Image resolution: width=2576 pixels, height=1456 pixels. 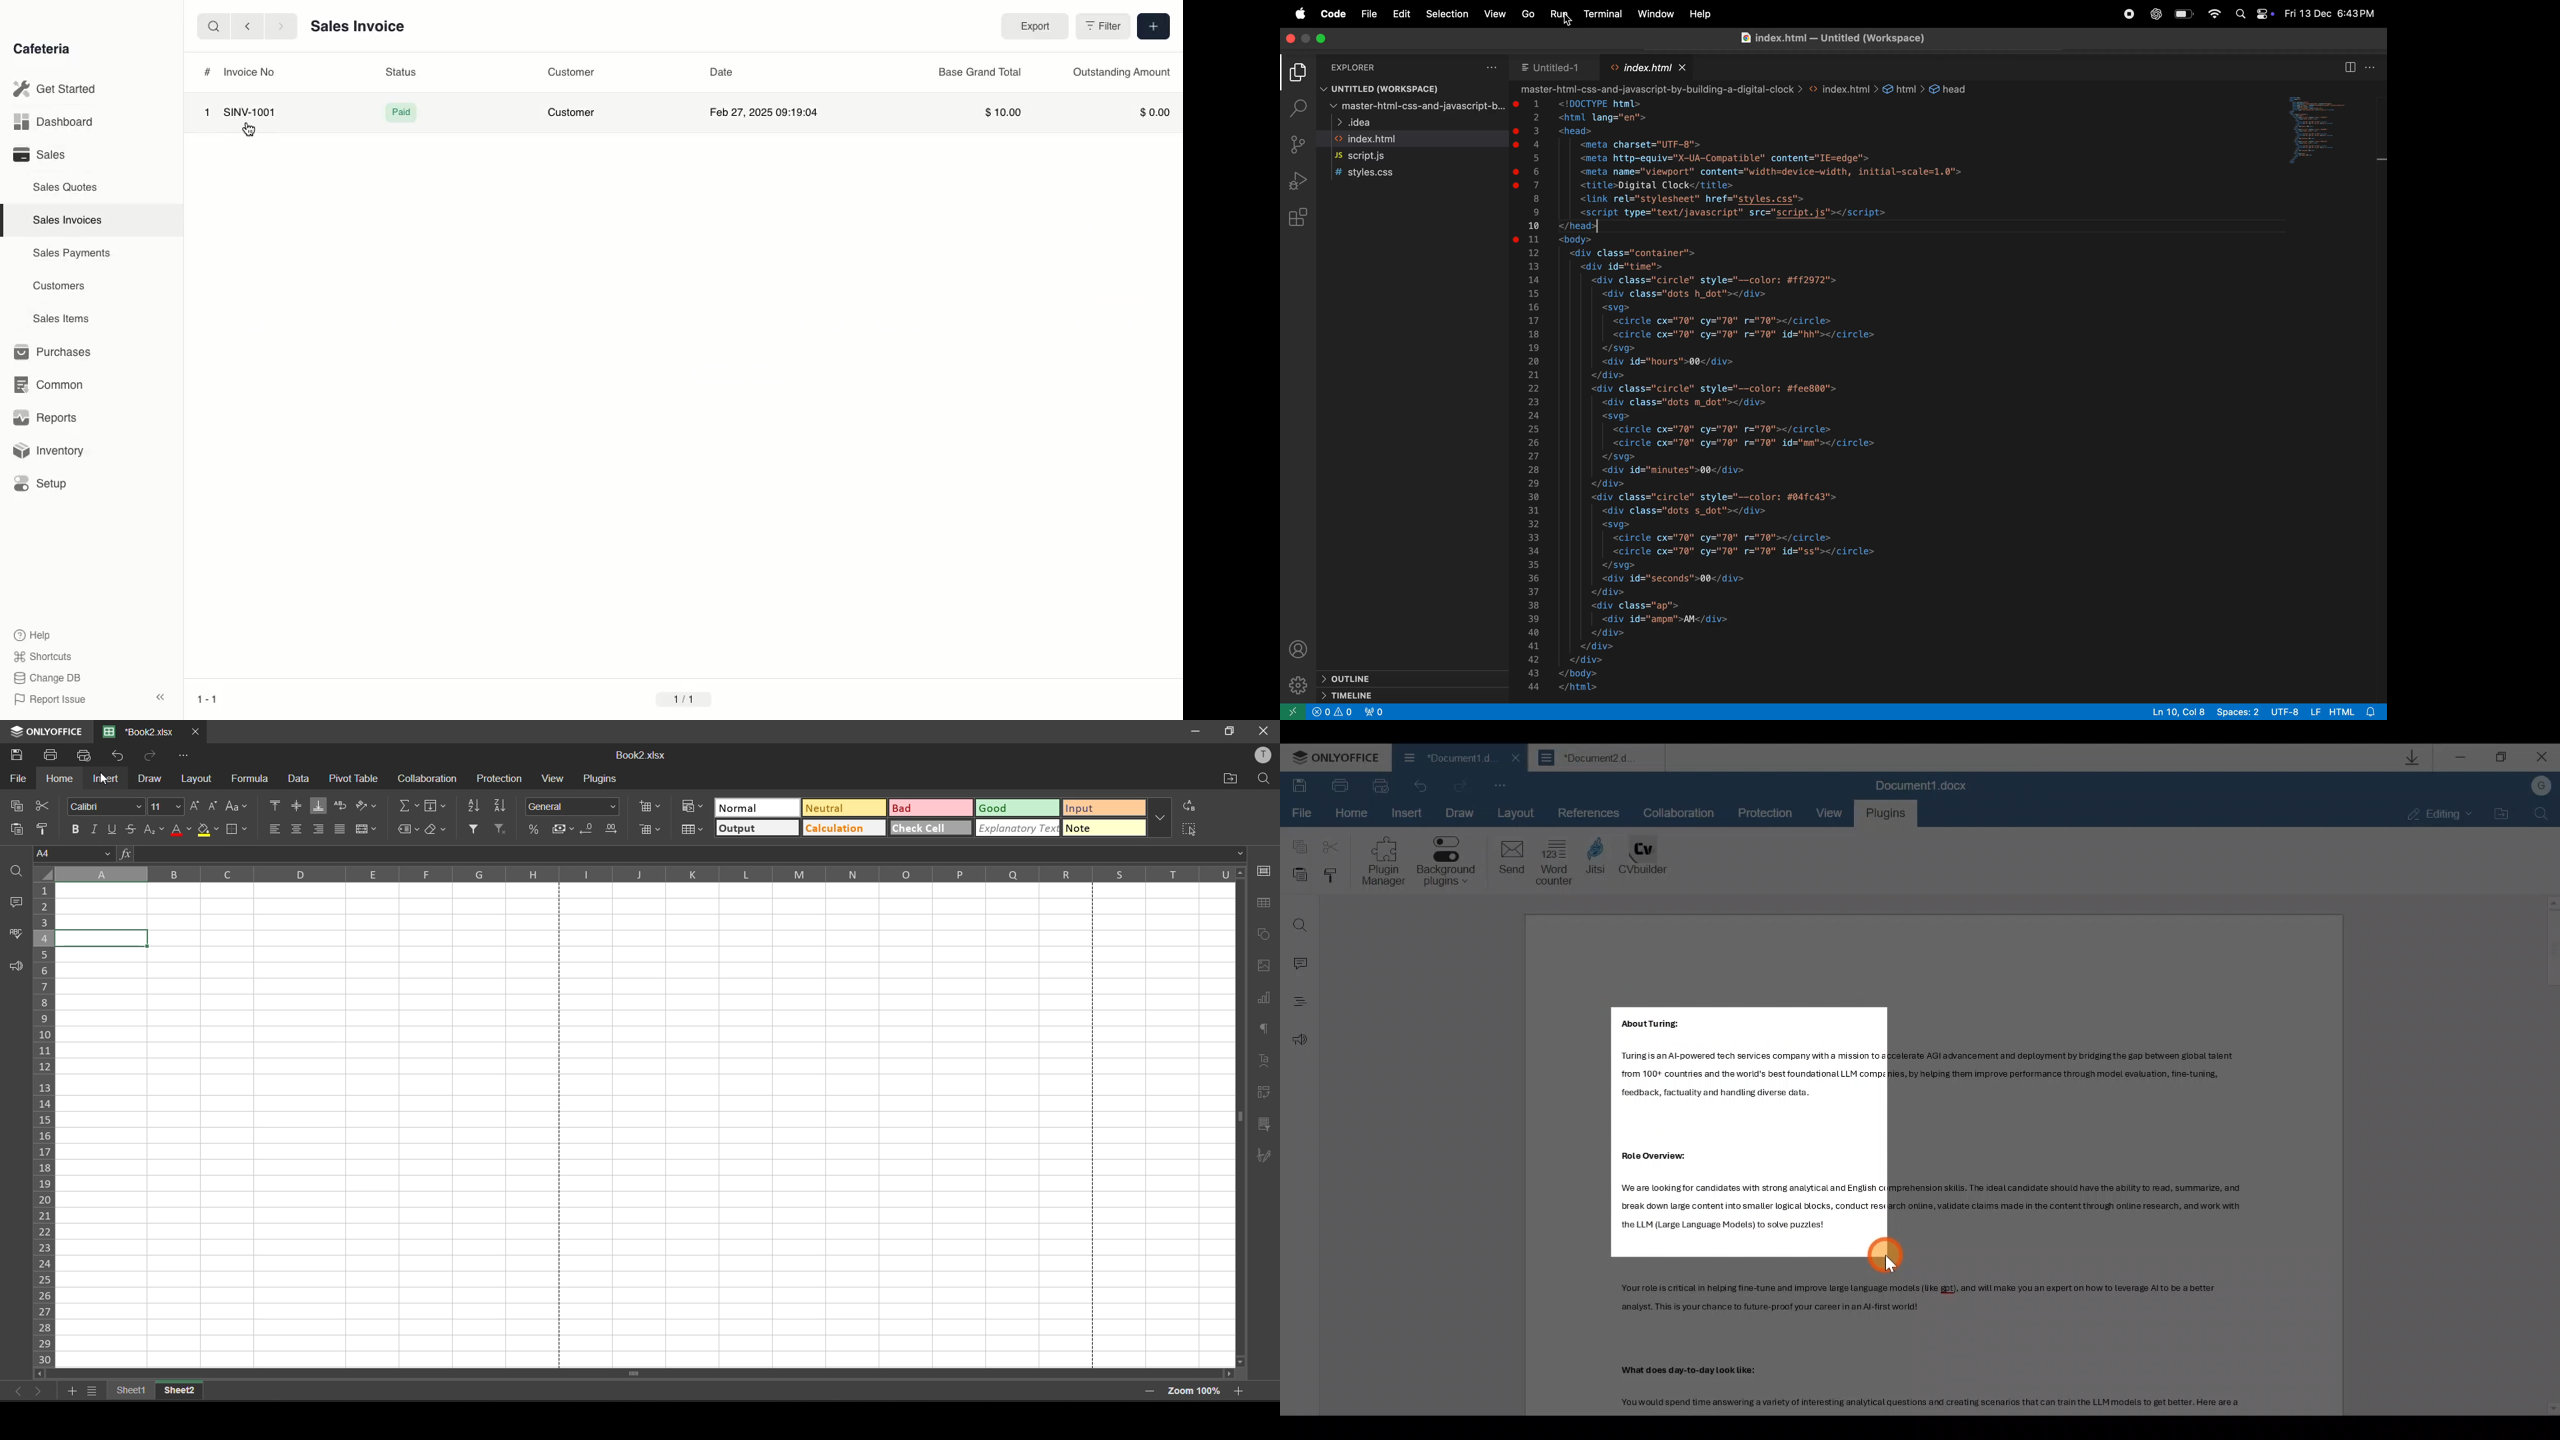 I want to click on decrement size, so click(x=213, y=806).